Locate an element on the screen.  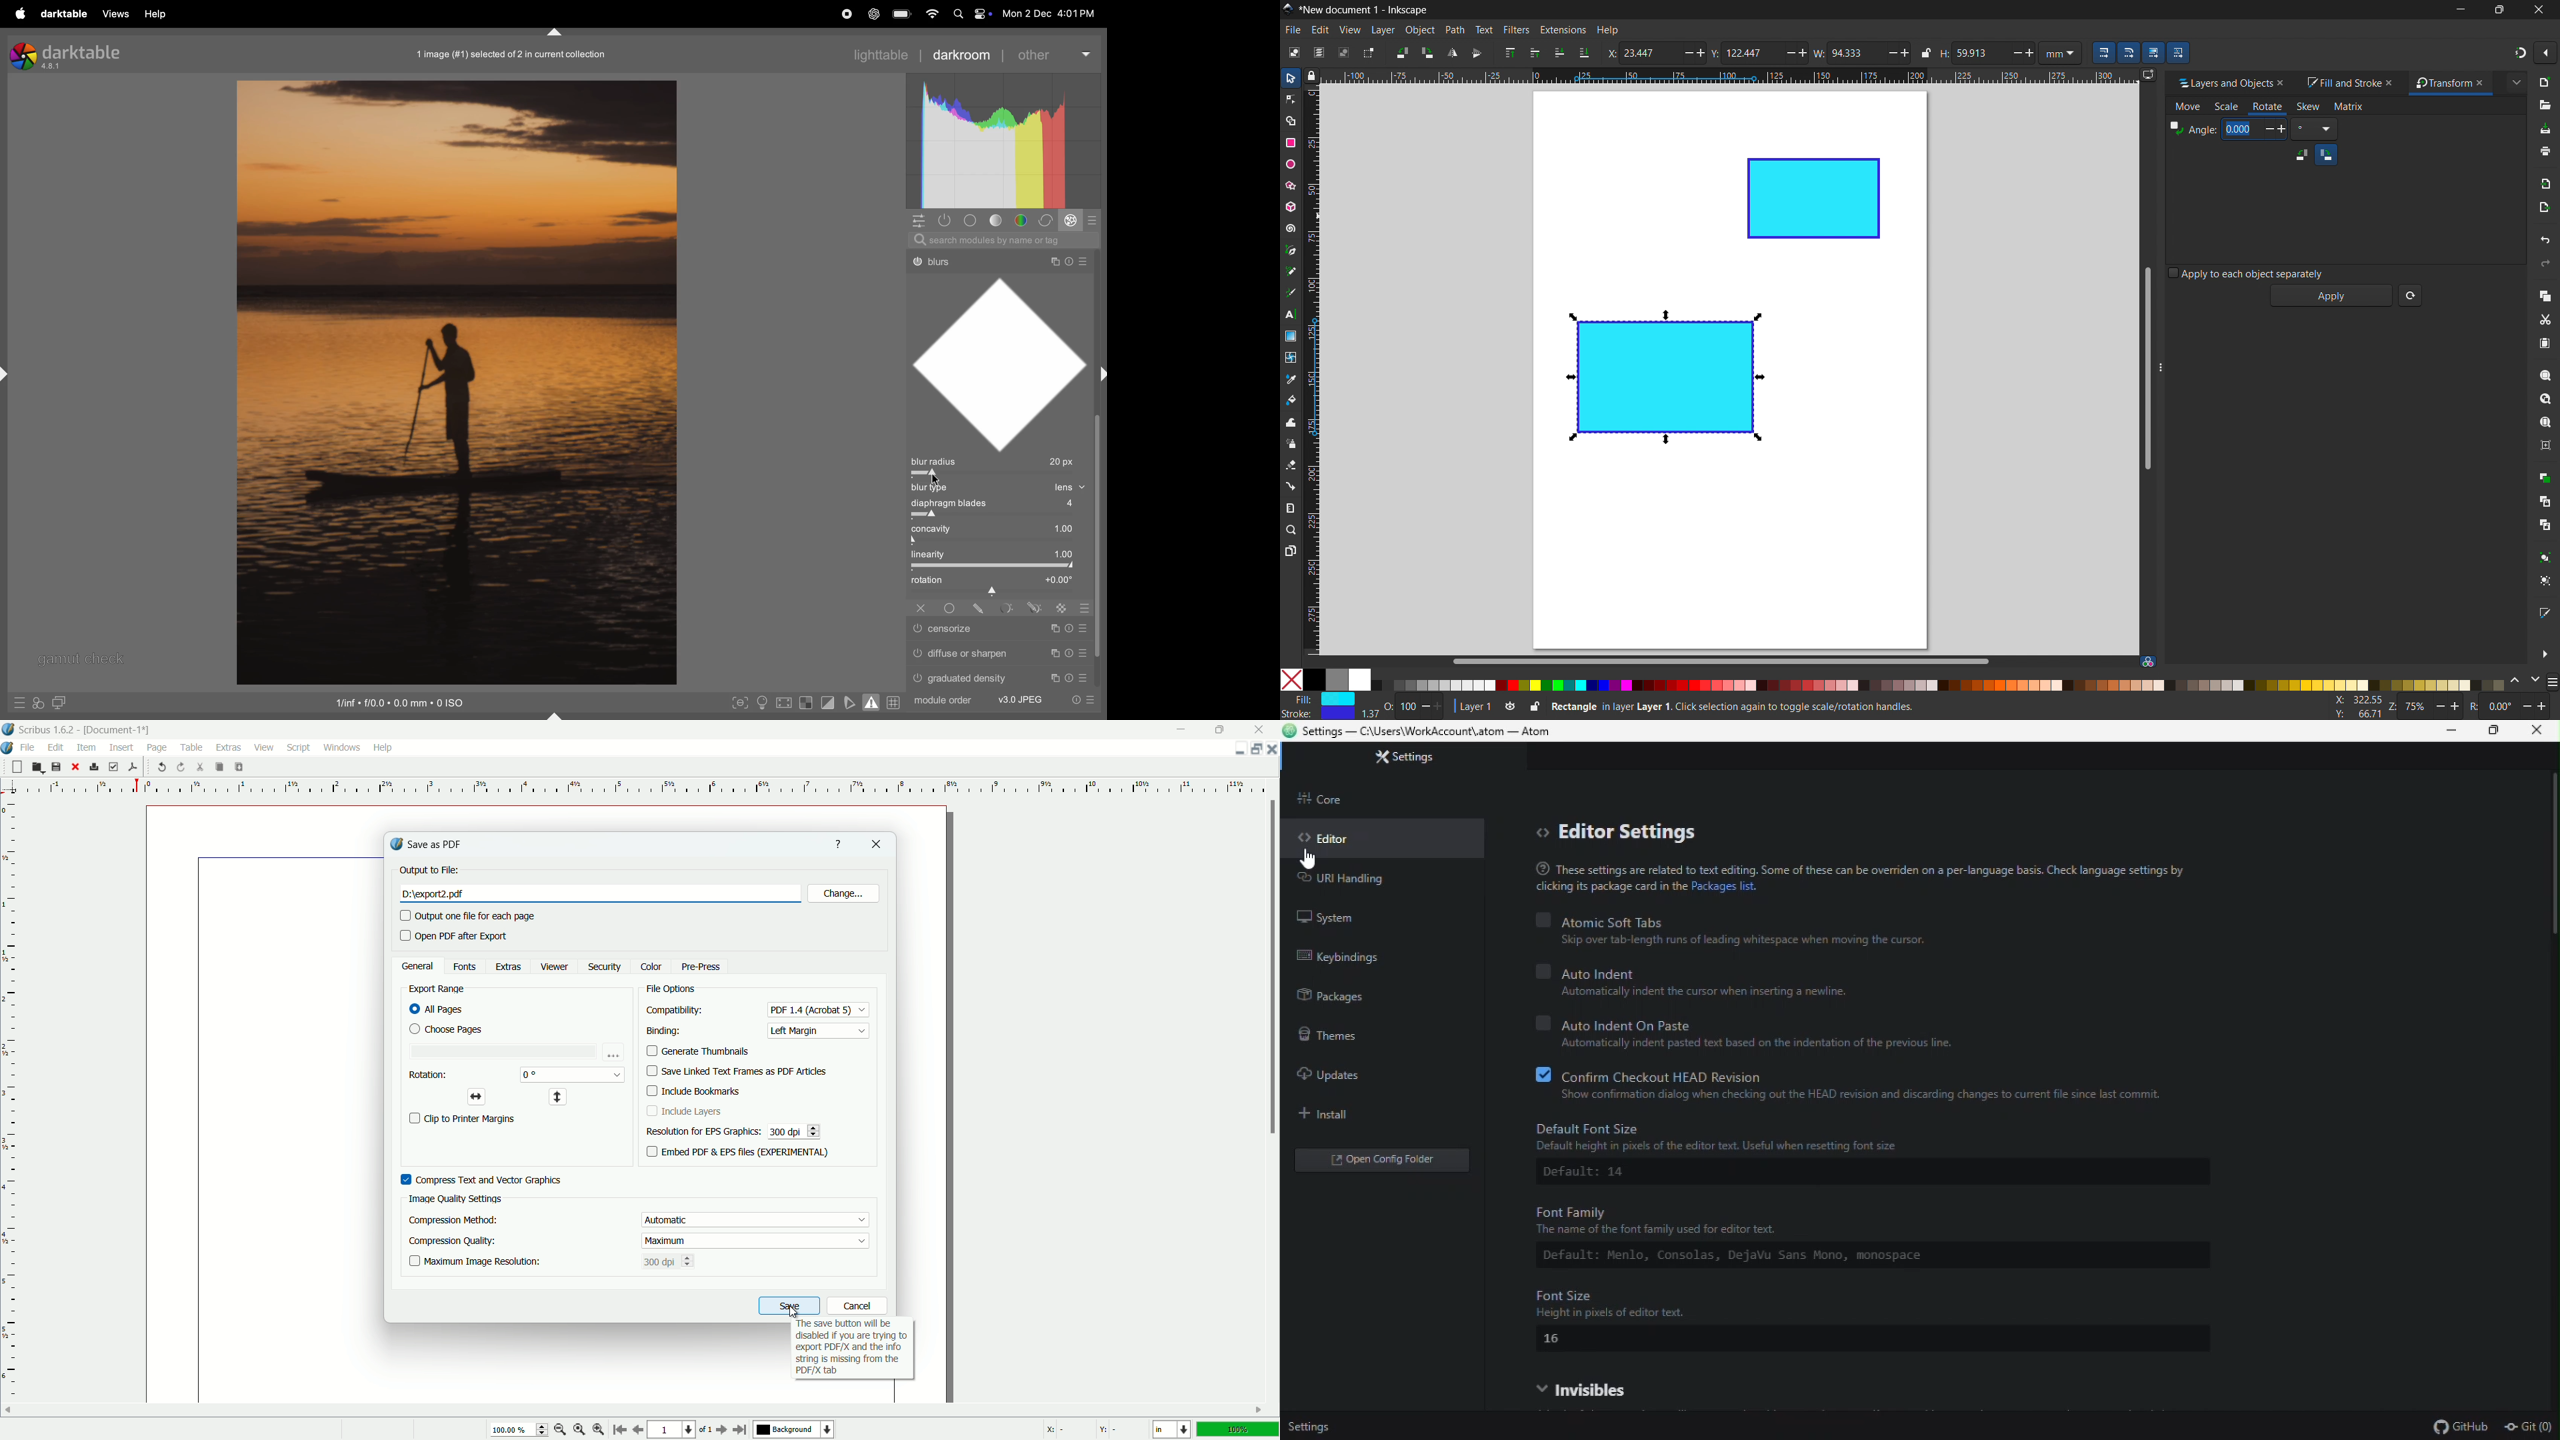
matrix is located at coordinates (2349, 107).